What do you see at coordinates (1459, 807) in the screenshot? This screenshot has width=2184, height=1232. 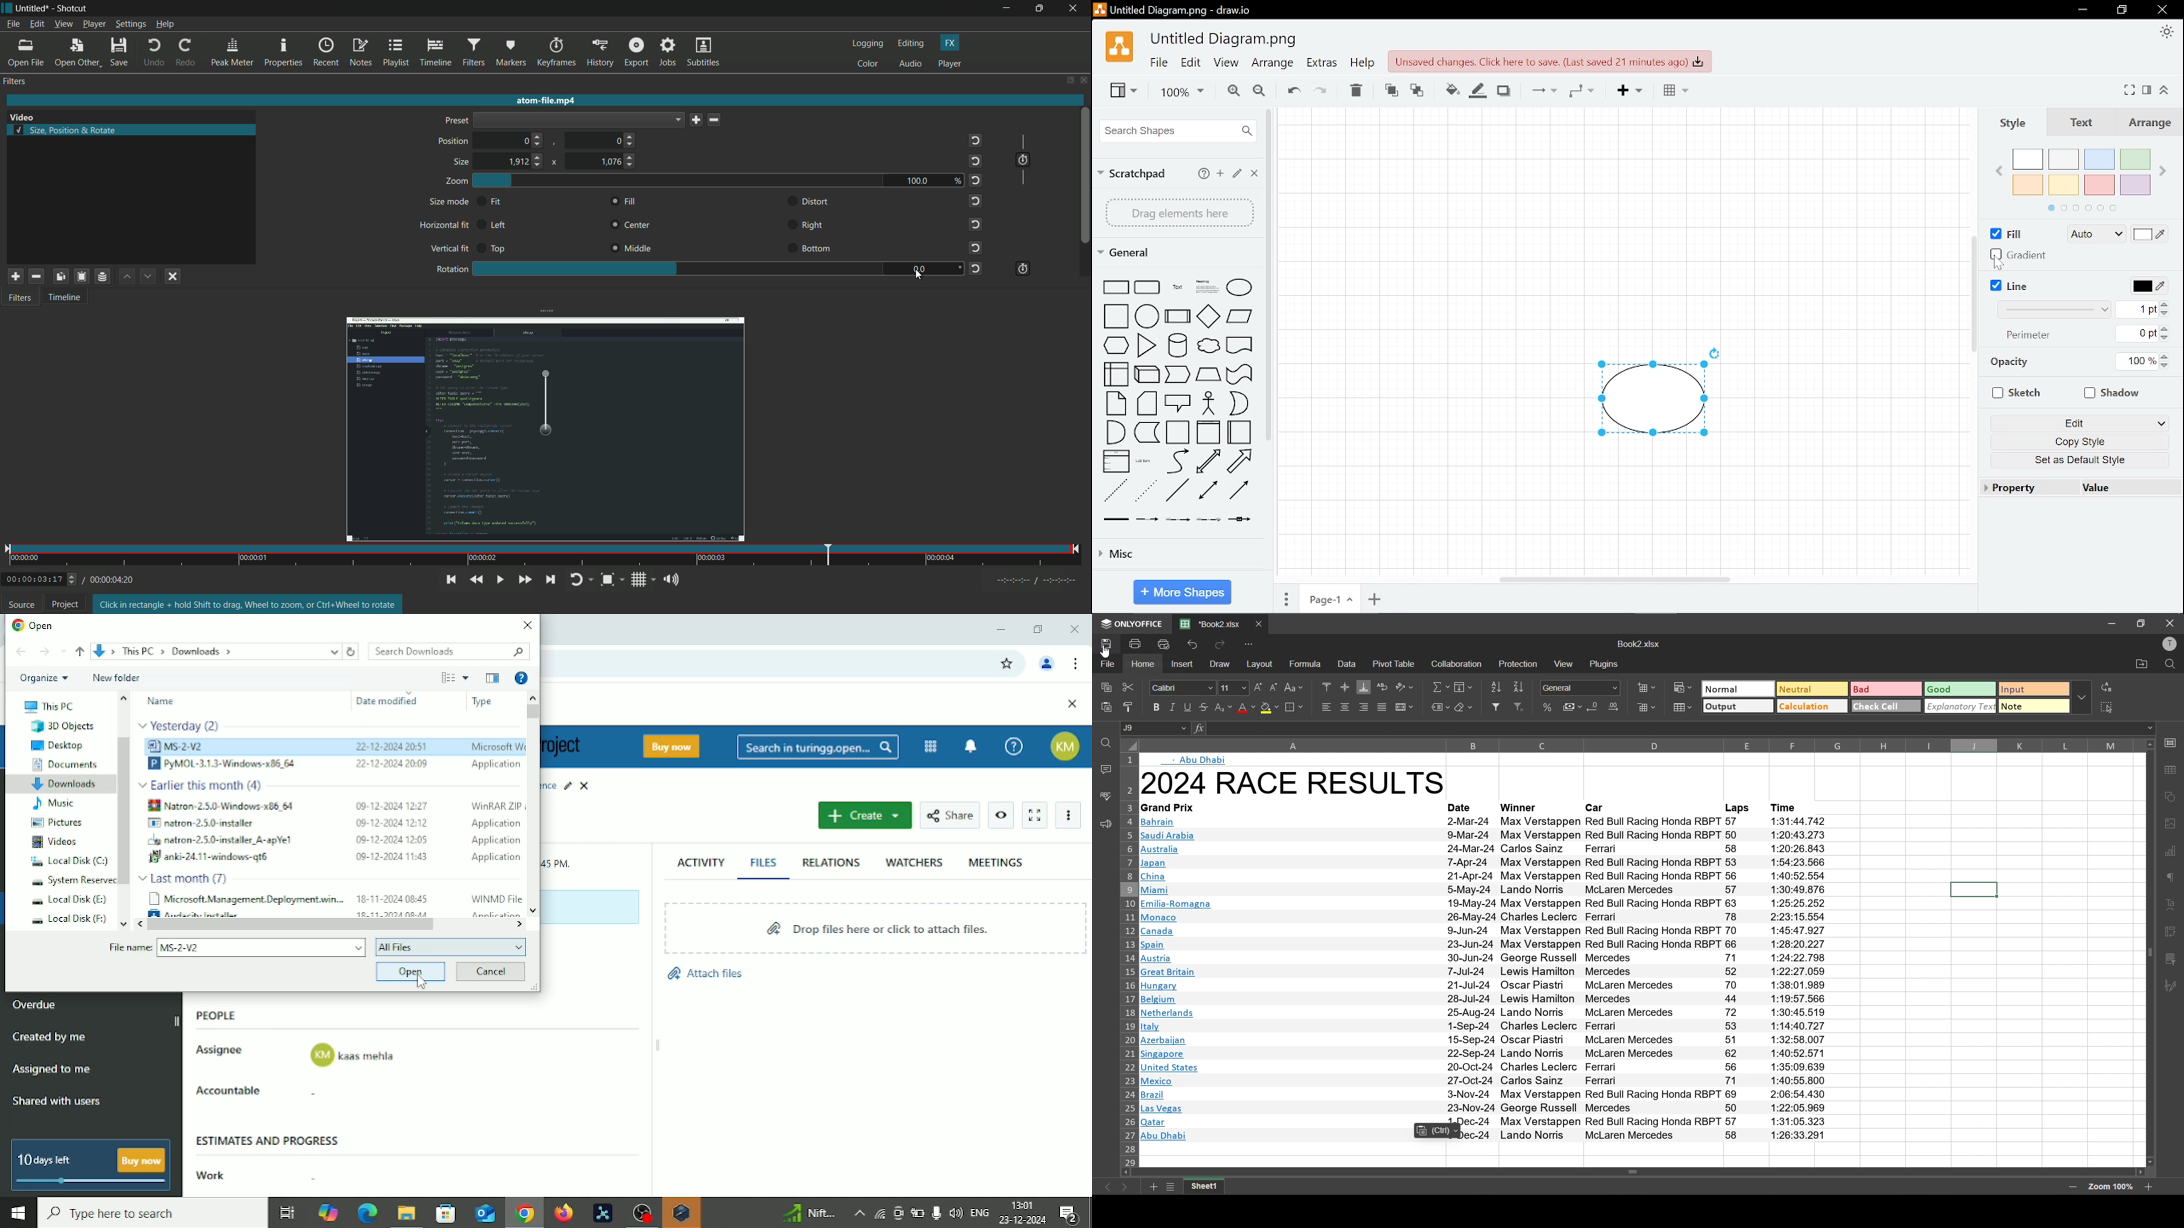 I see `date` at bounding box center [1459, 807].